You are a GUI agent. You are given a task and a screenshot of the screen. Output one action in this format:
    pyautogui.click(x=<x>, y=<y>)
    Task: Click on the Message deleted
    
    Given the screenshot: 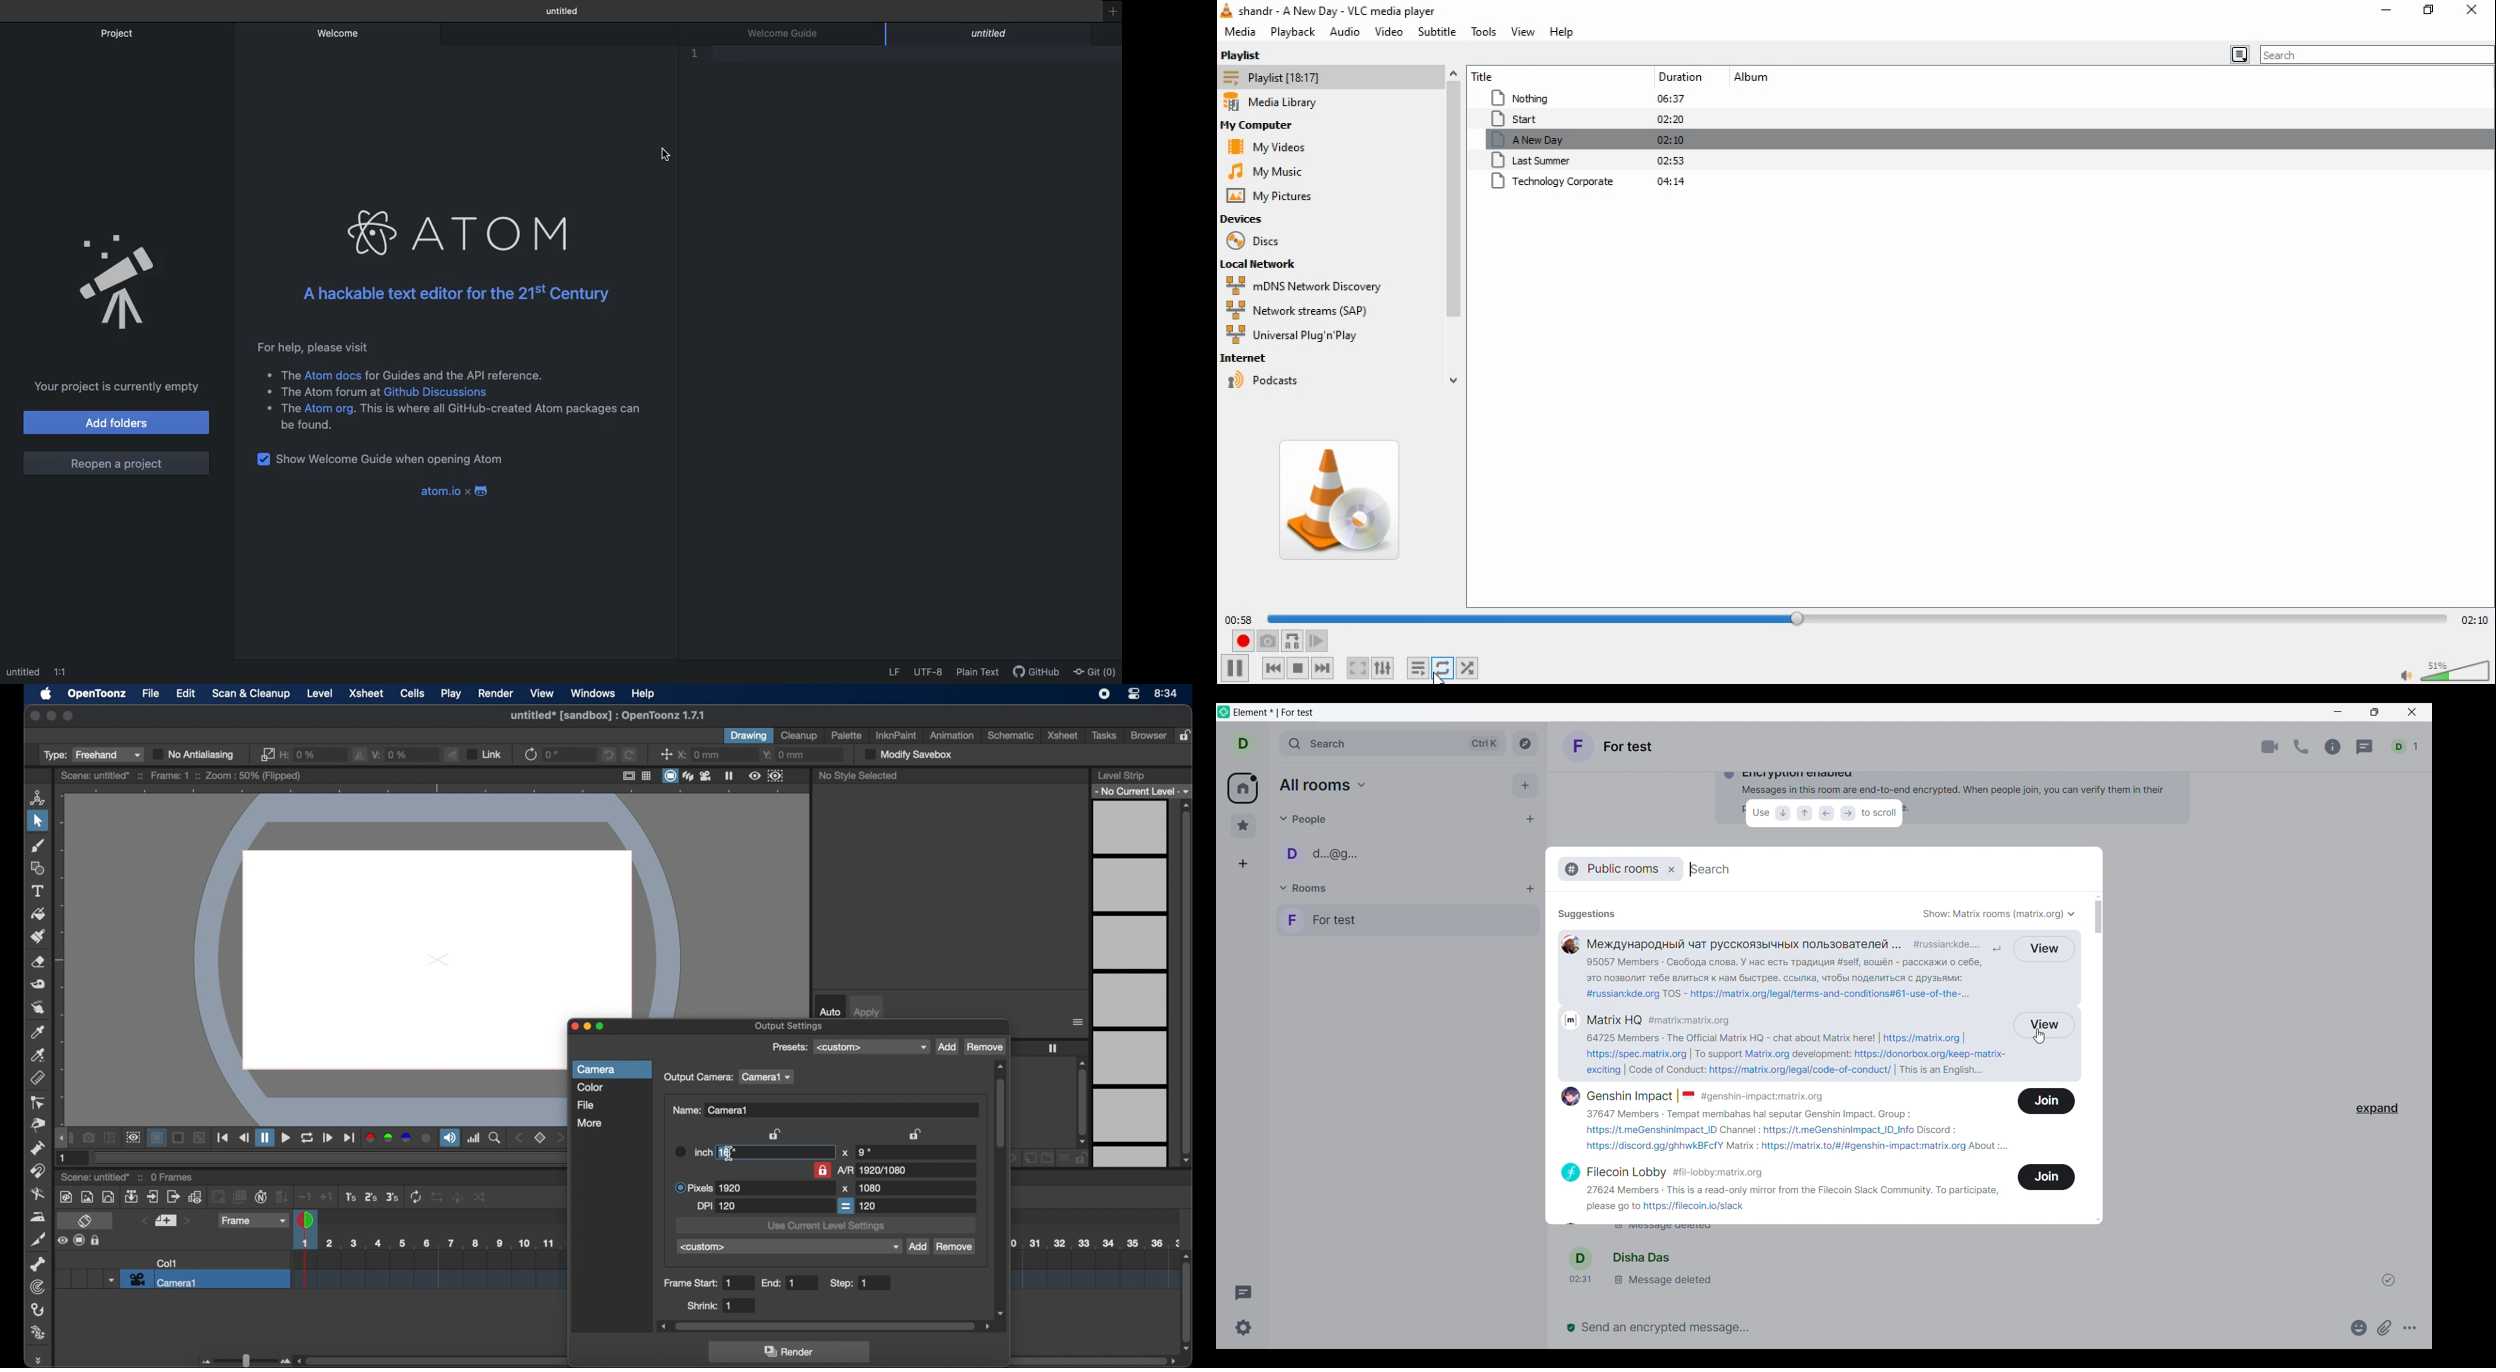 What is the action you would take?
    pyautogui.click(x=1695, y=1231)
    